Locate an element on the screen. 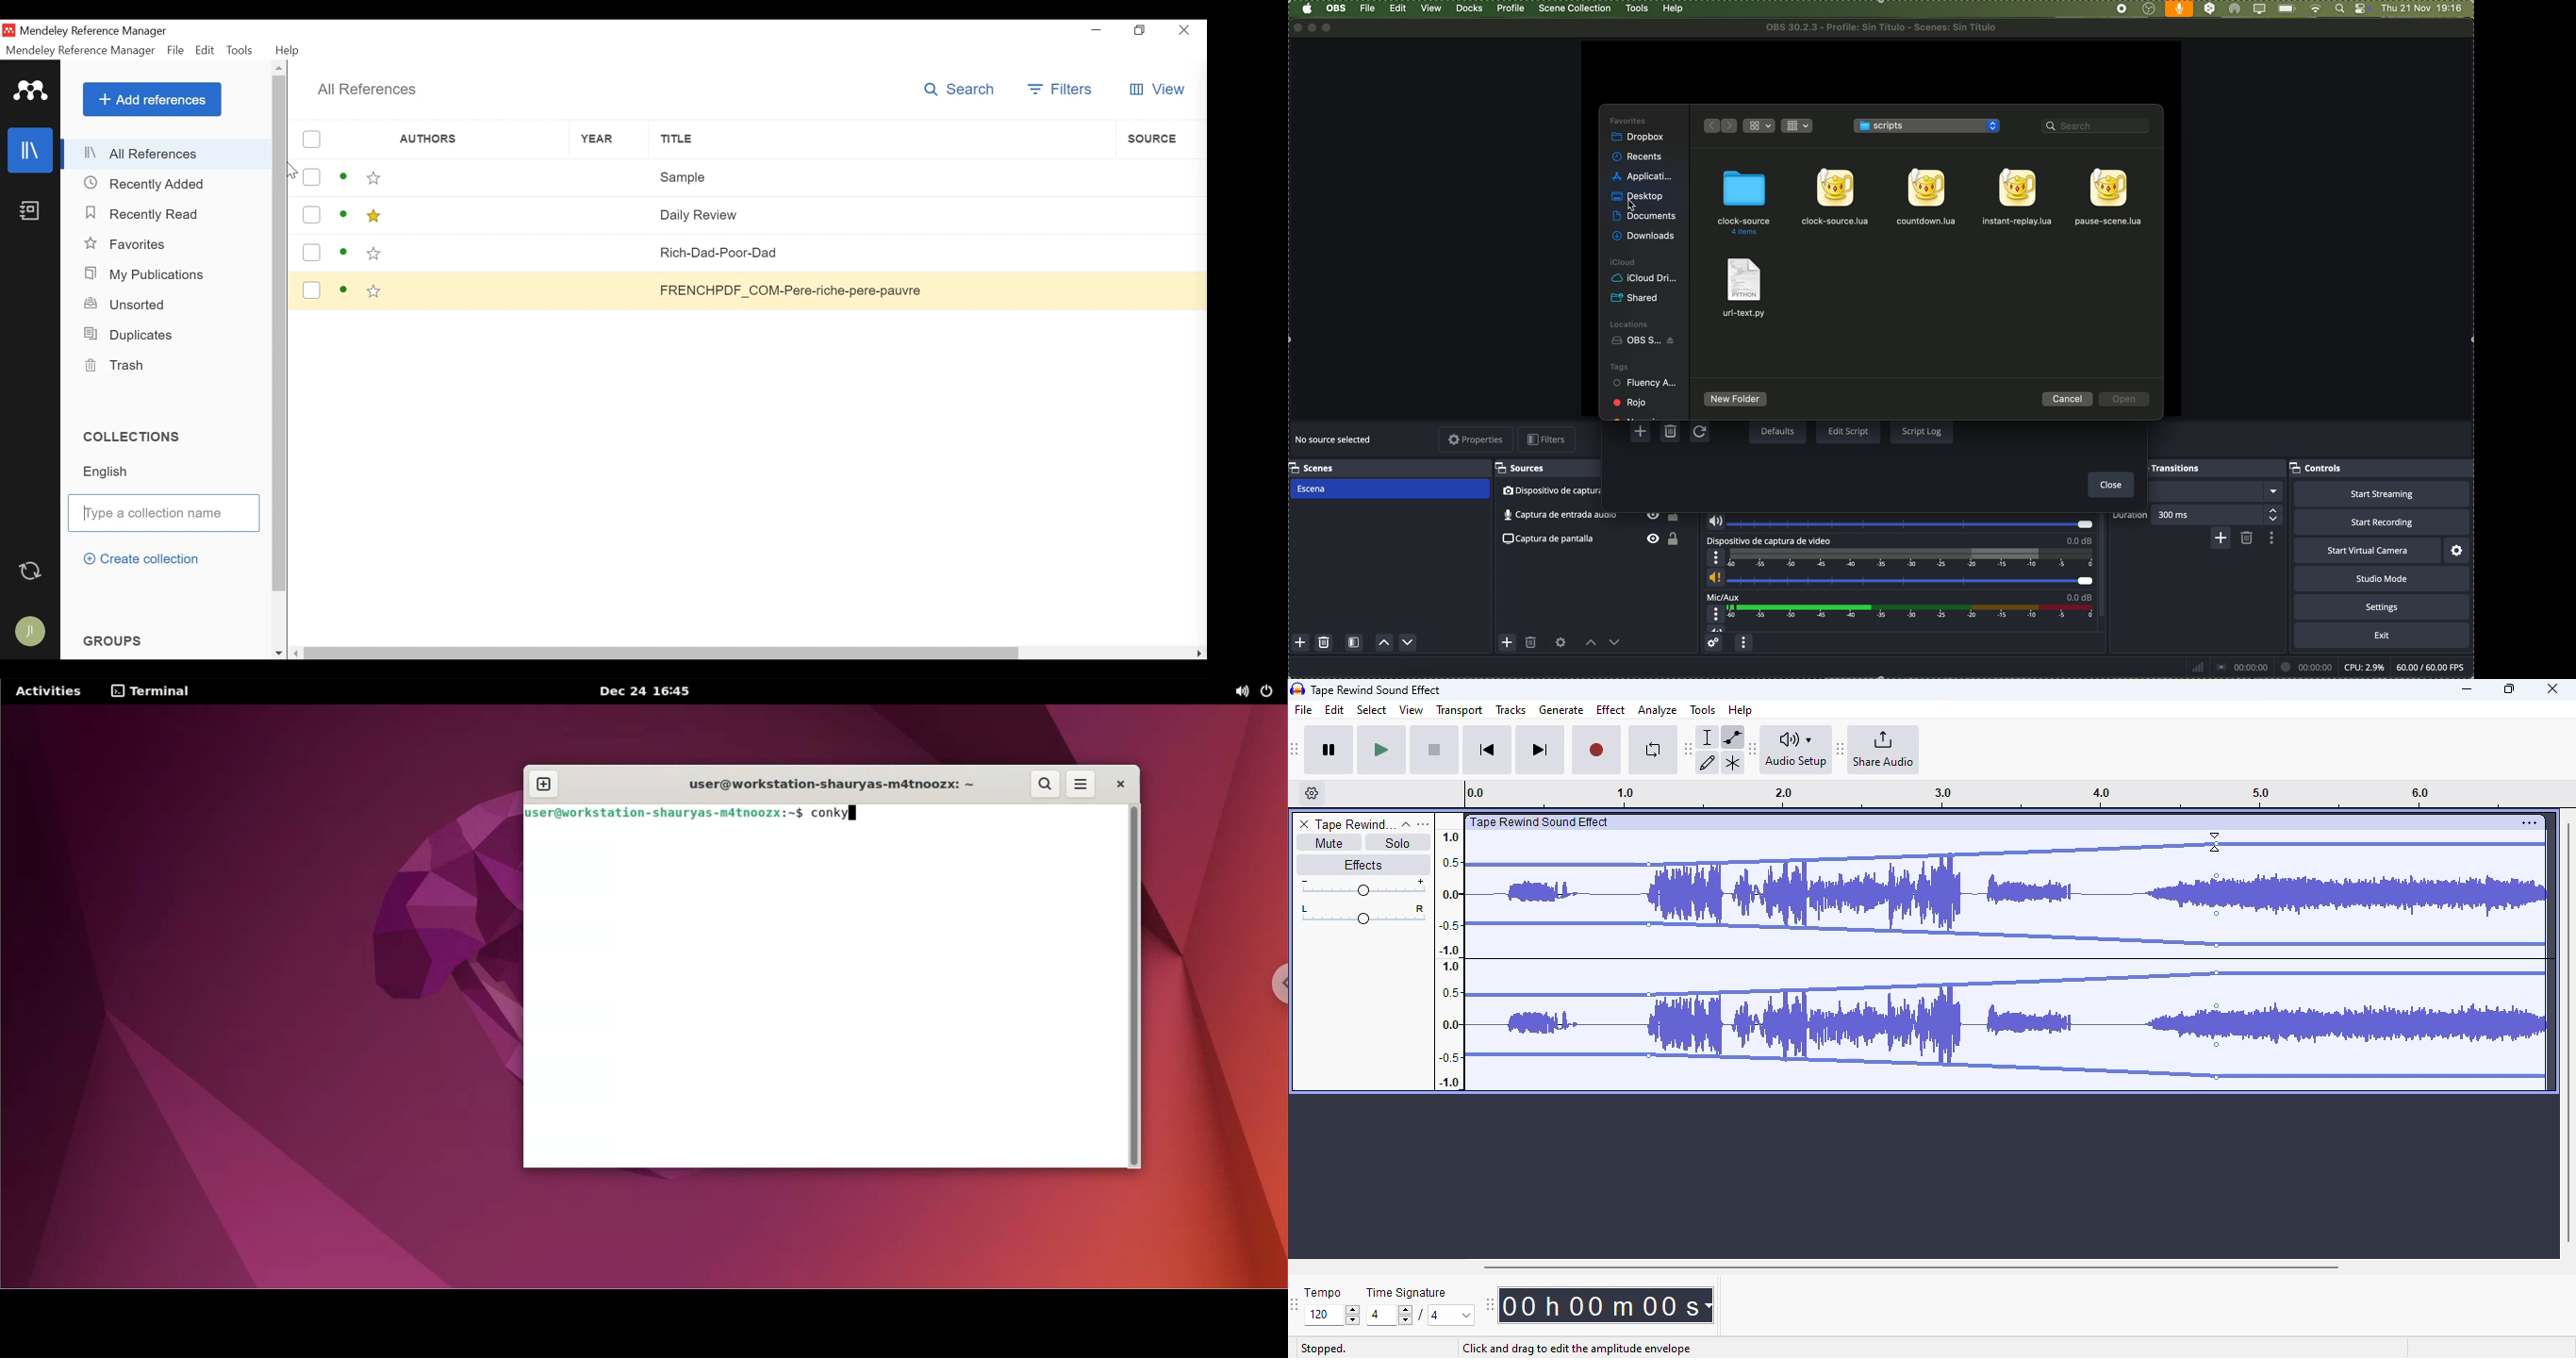  folder is located at coordinates (1744, 202).